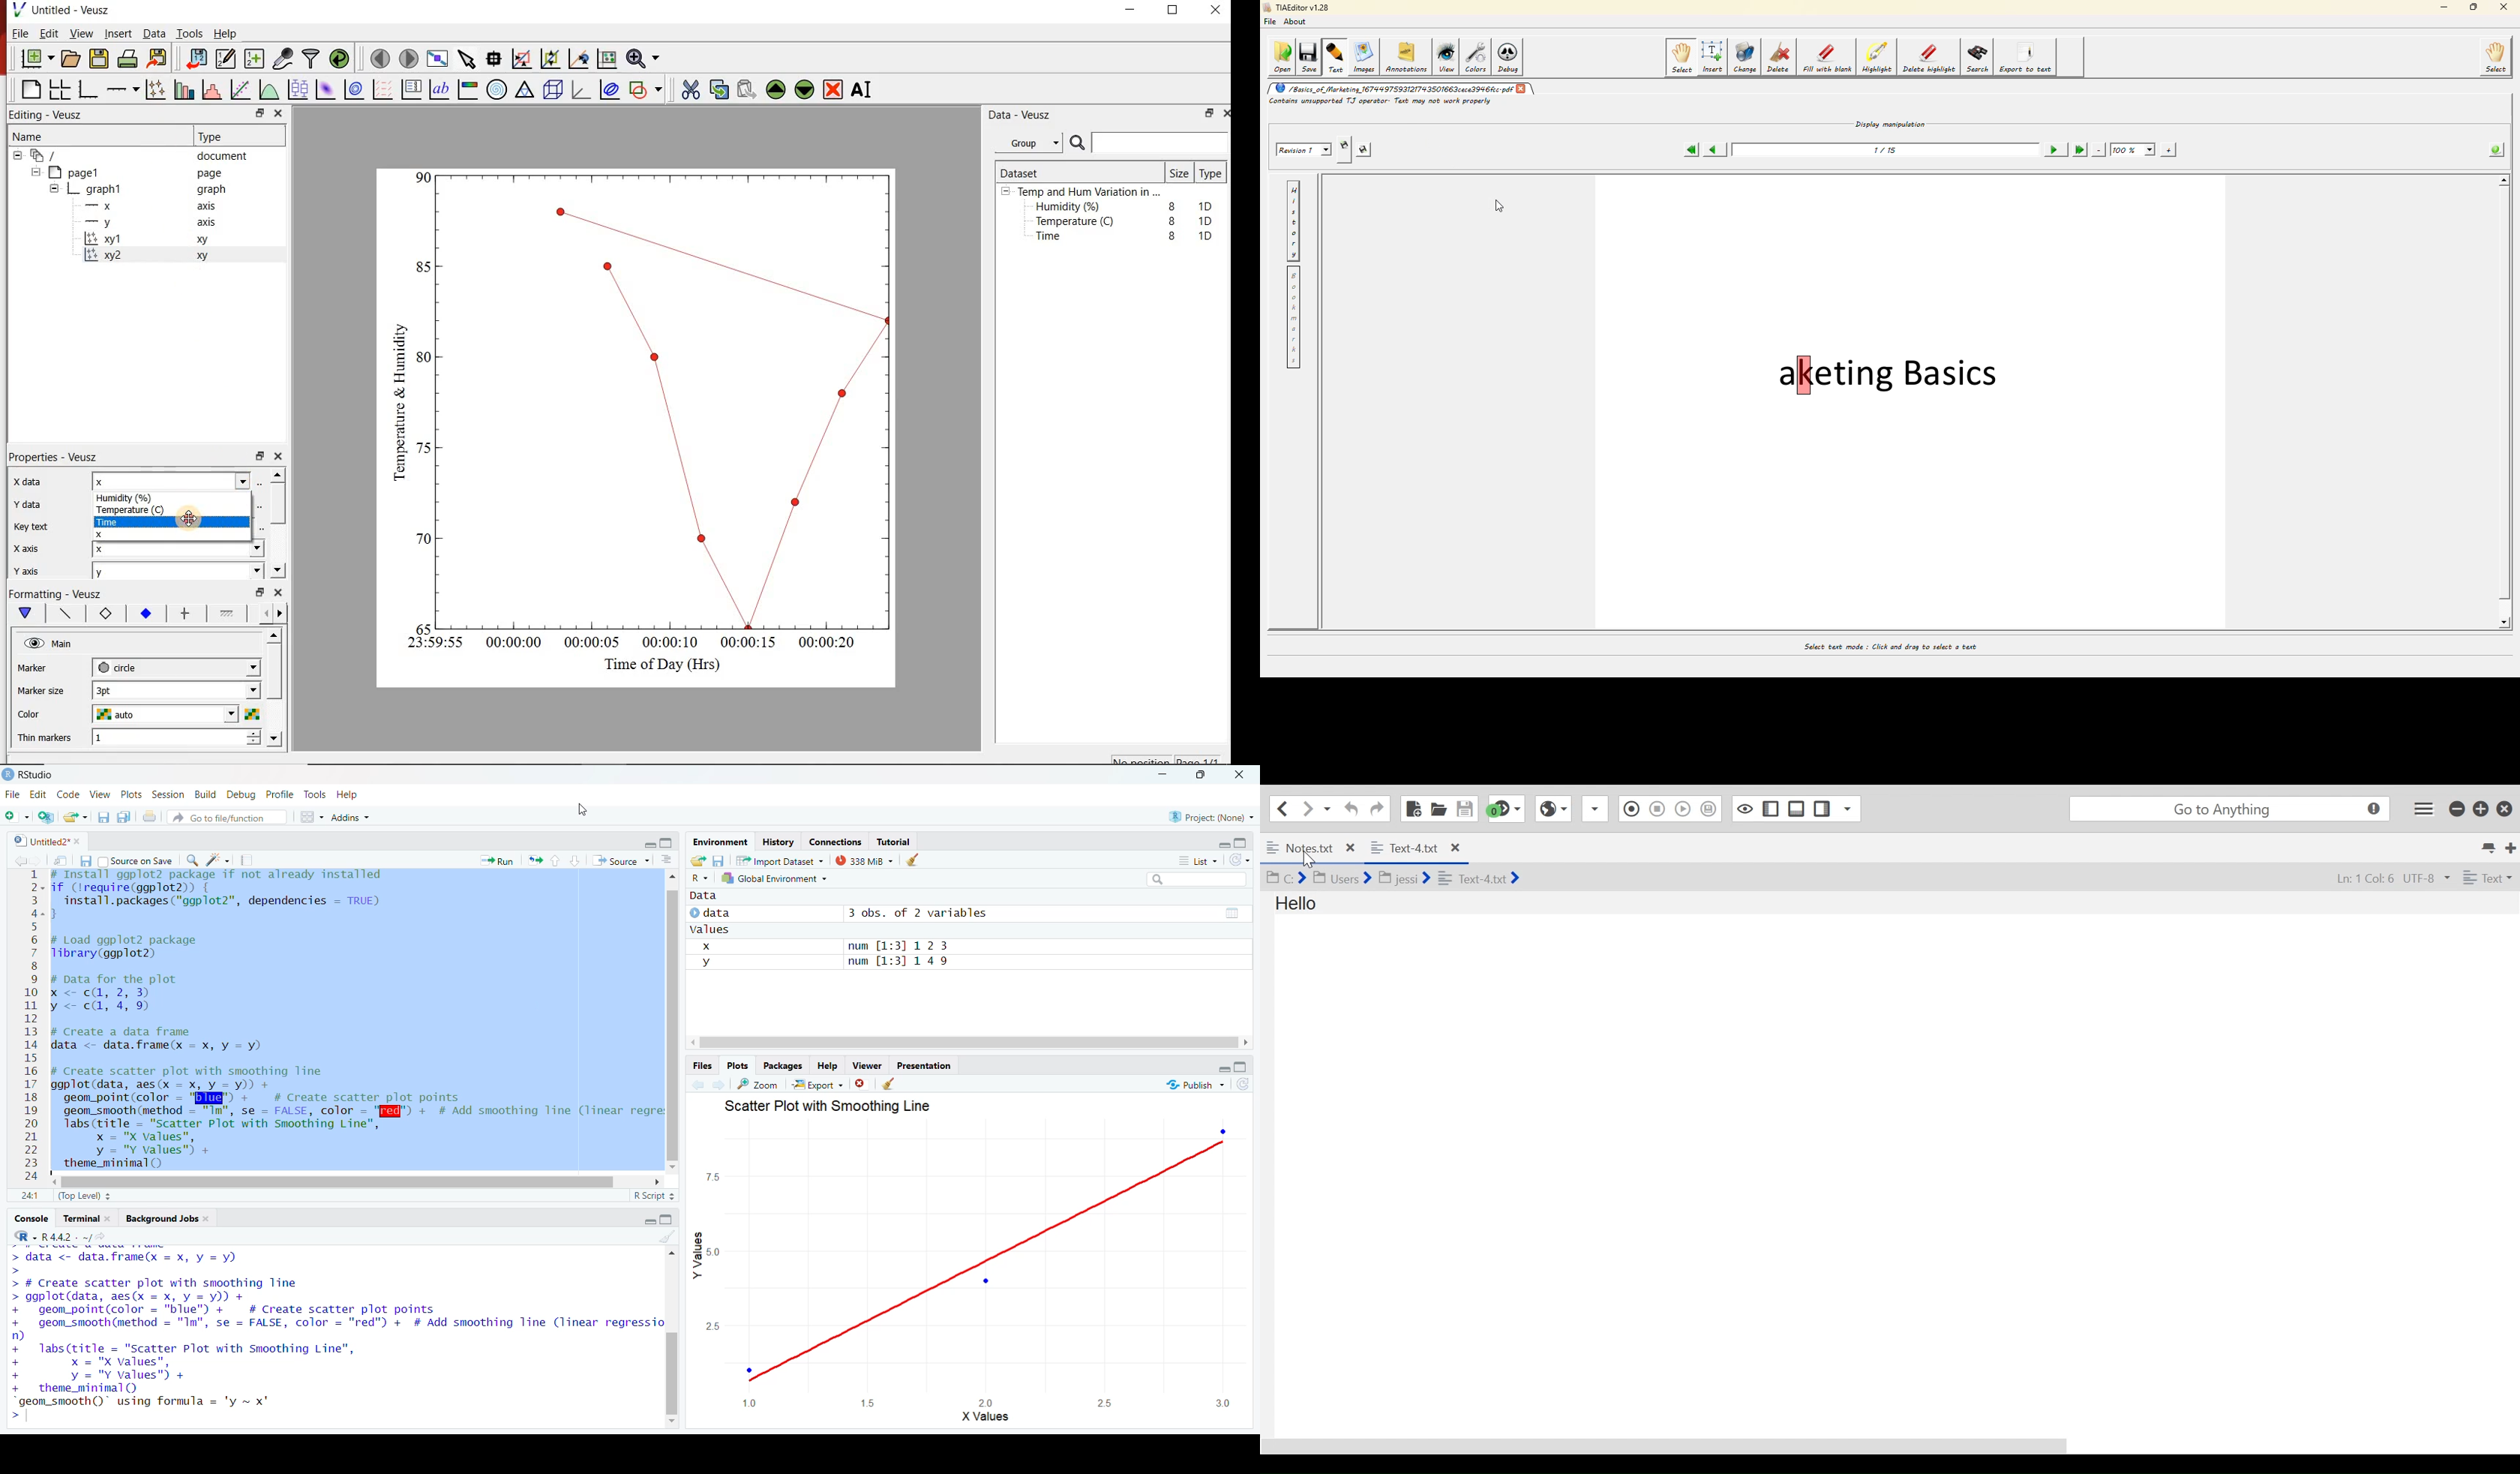 This screenshot has width=2520, height=1484. What do you see at coordinates (192, 860) in the screenshot?
I see `find/replace` at bounding box center [192, 860].